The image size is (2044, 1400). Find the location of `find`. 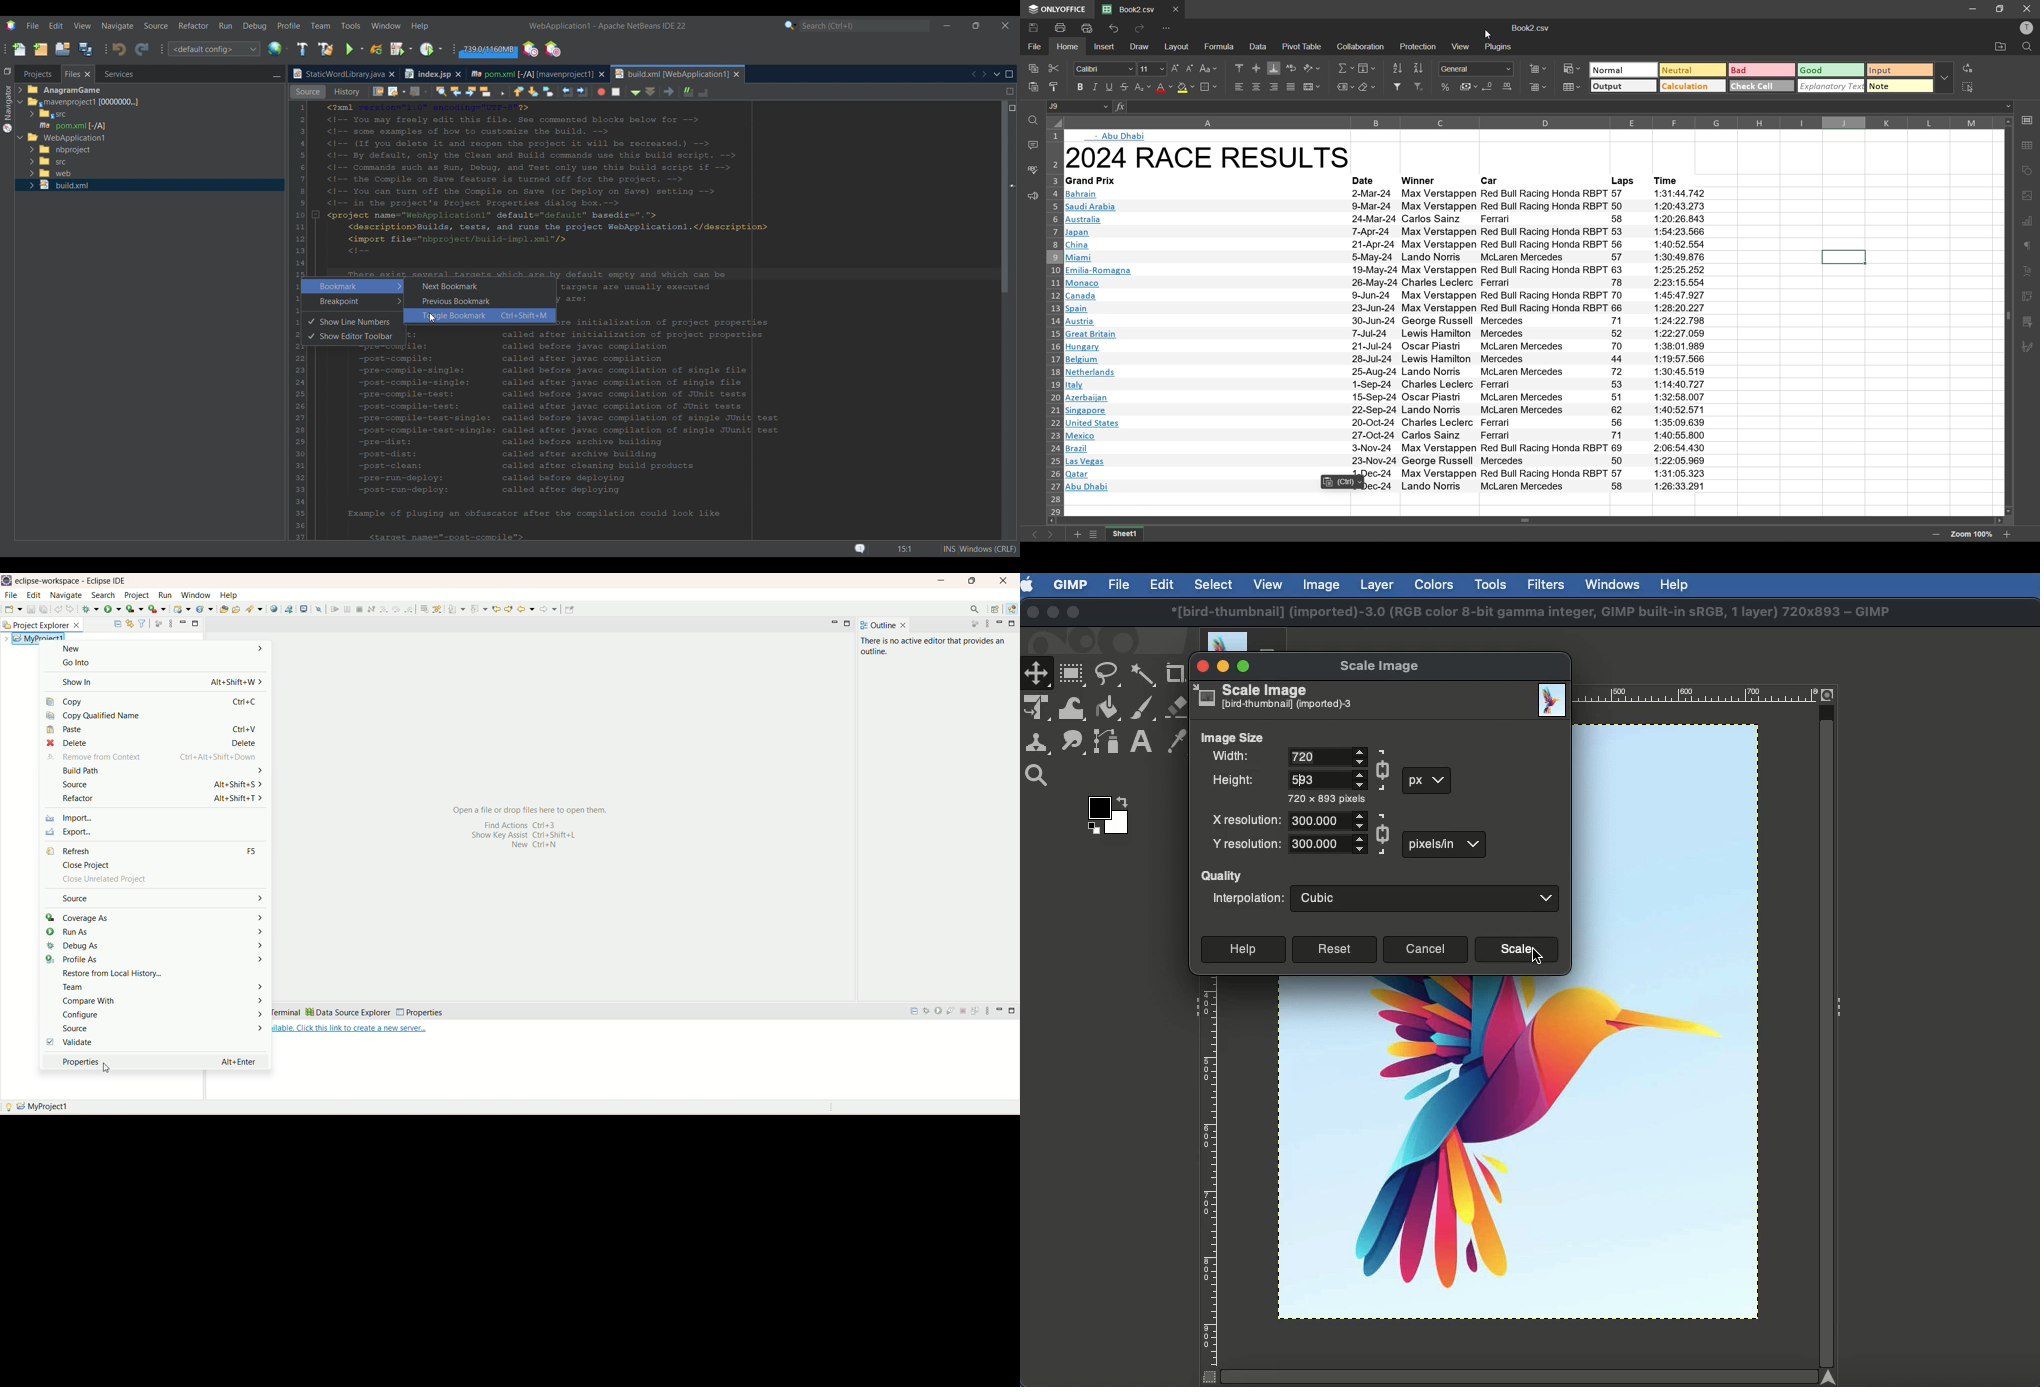

find is located at coordinates (2028, 47).